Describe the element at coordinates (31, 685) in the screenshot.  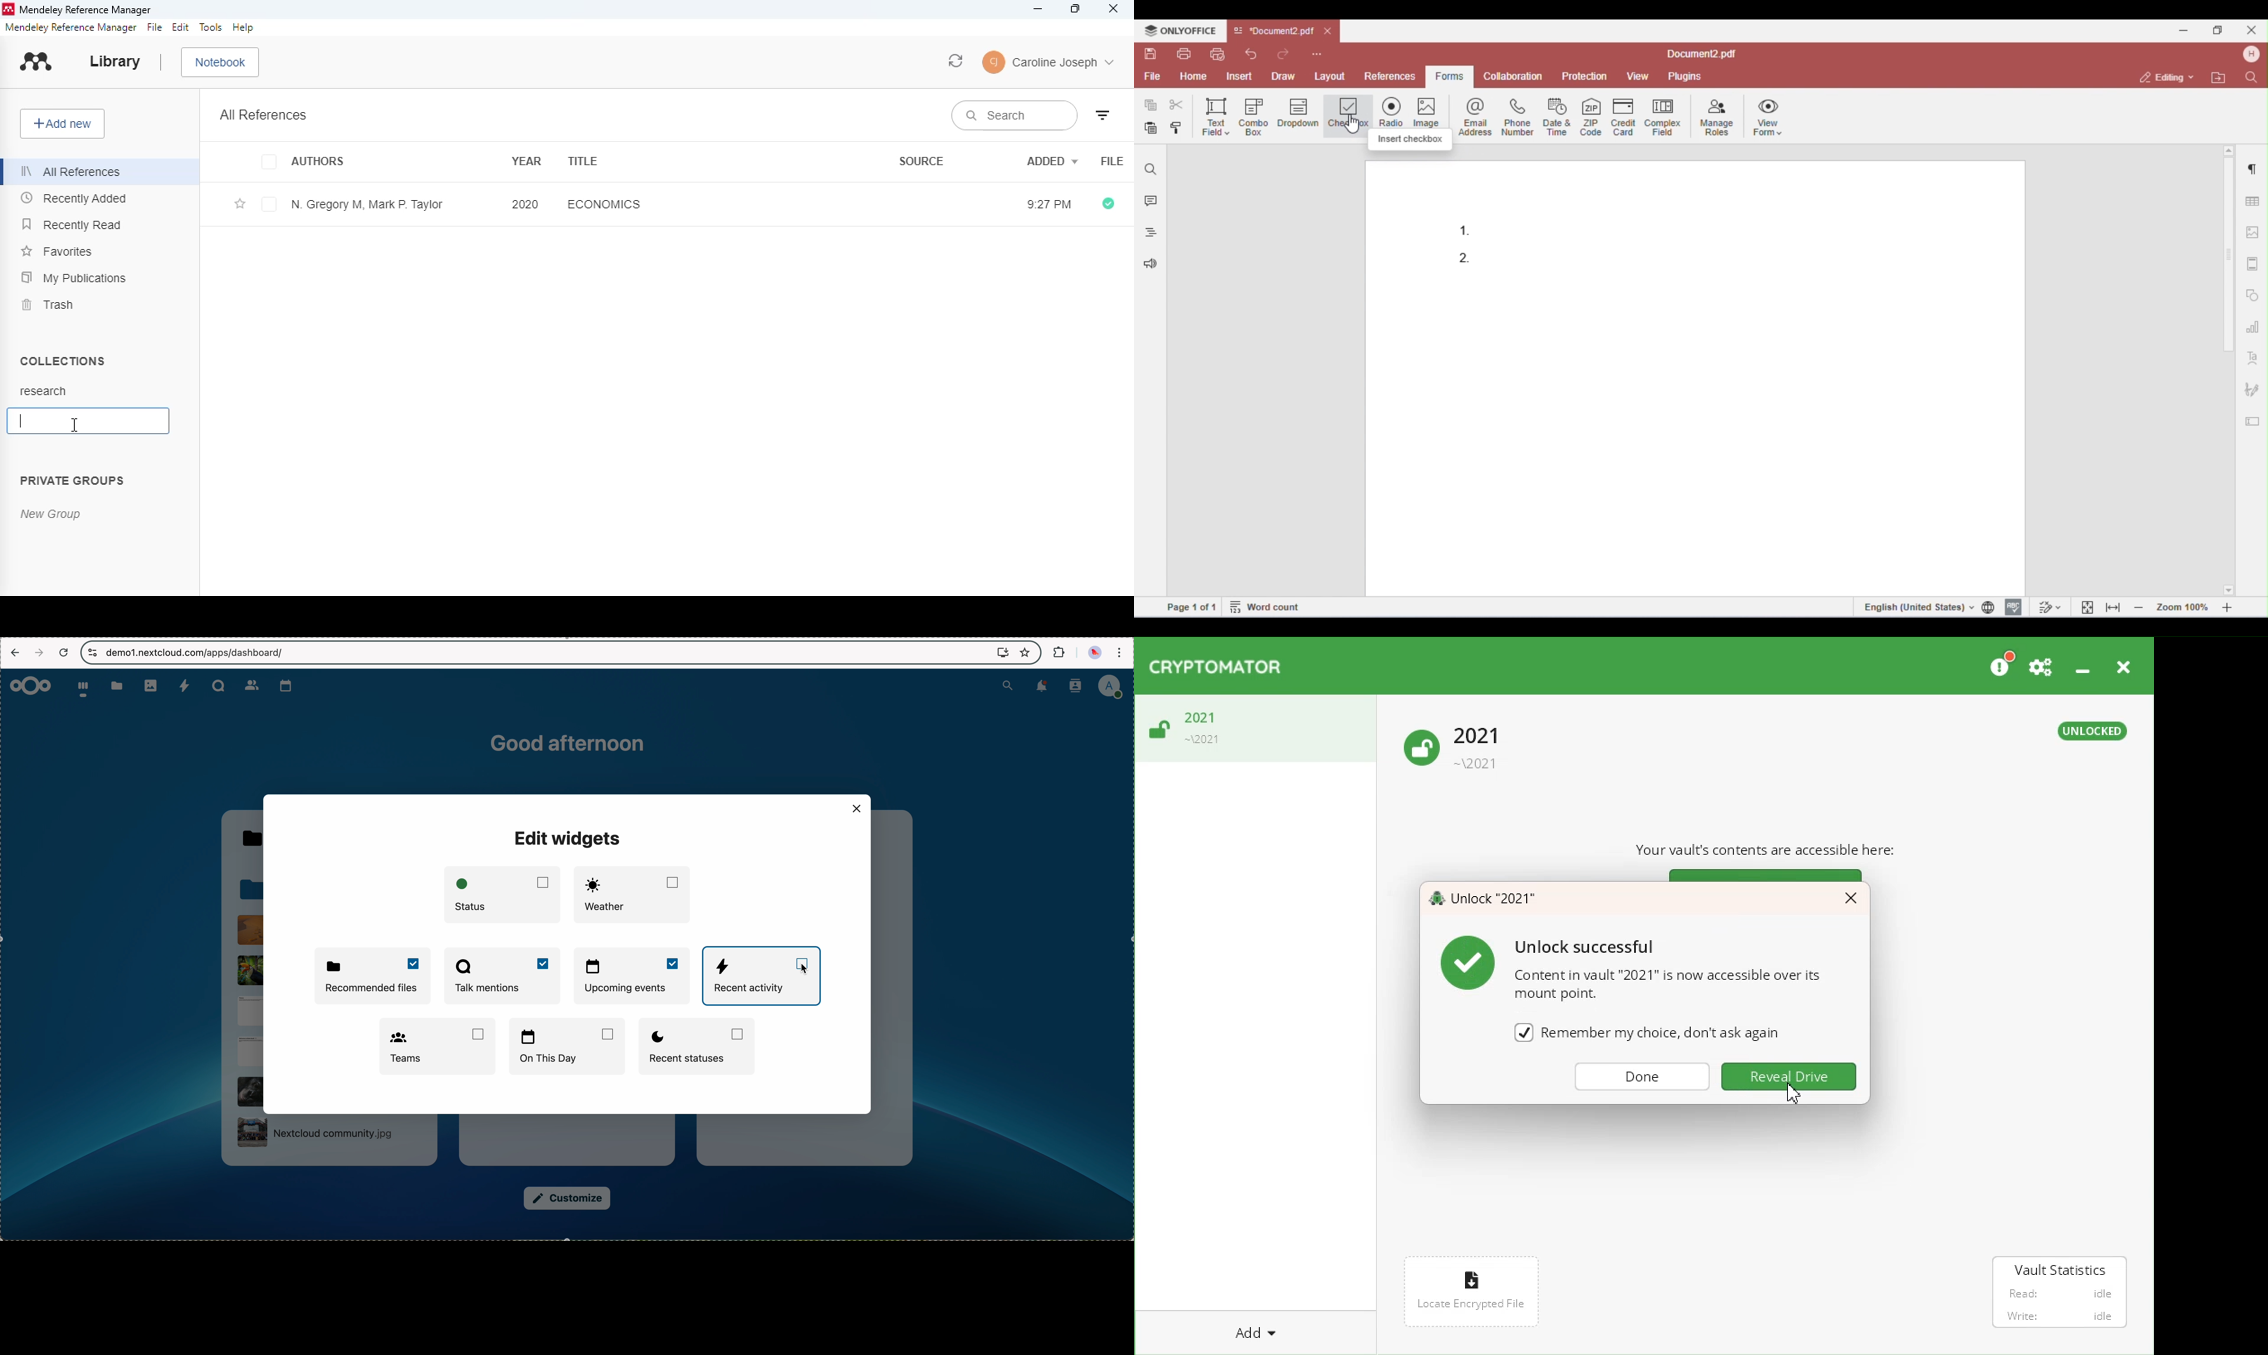
I see `Nextcloud` at that location.